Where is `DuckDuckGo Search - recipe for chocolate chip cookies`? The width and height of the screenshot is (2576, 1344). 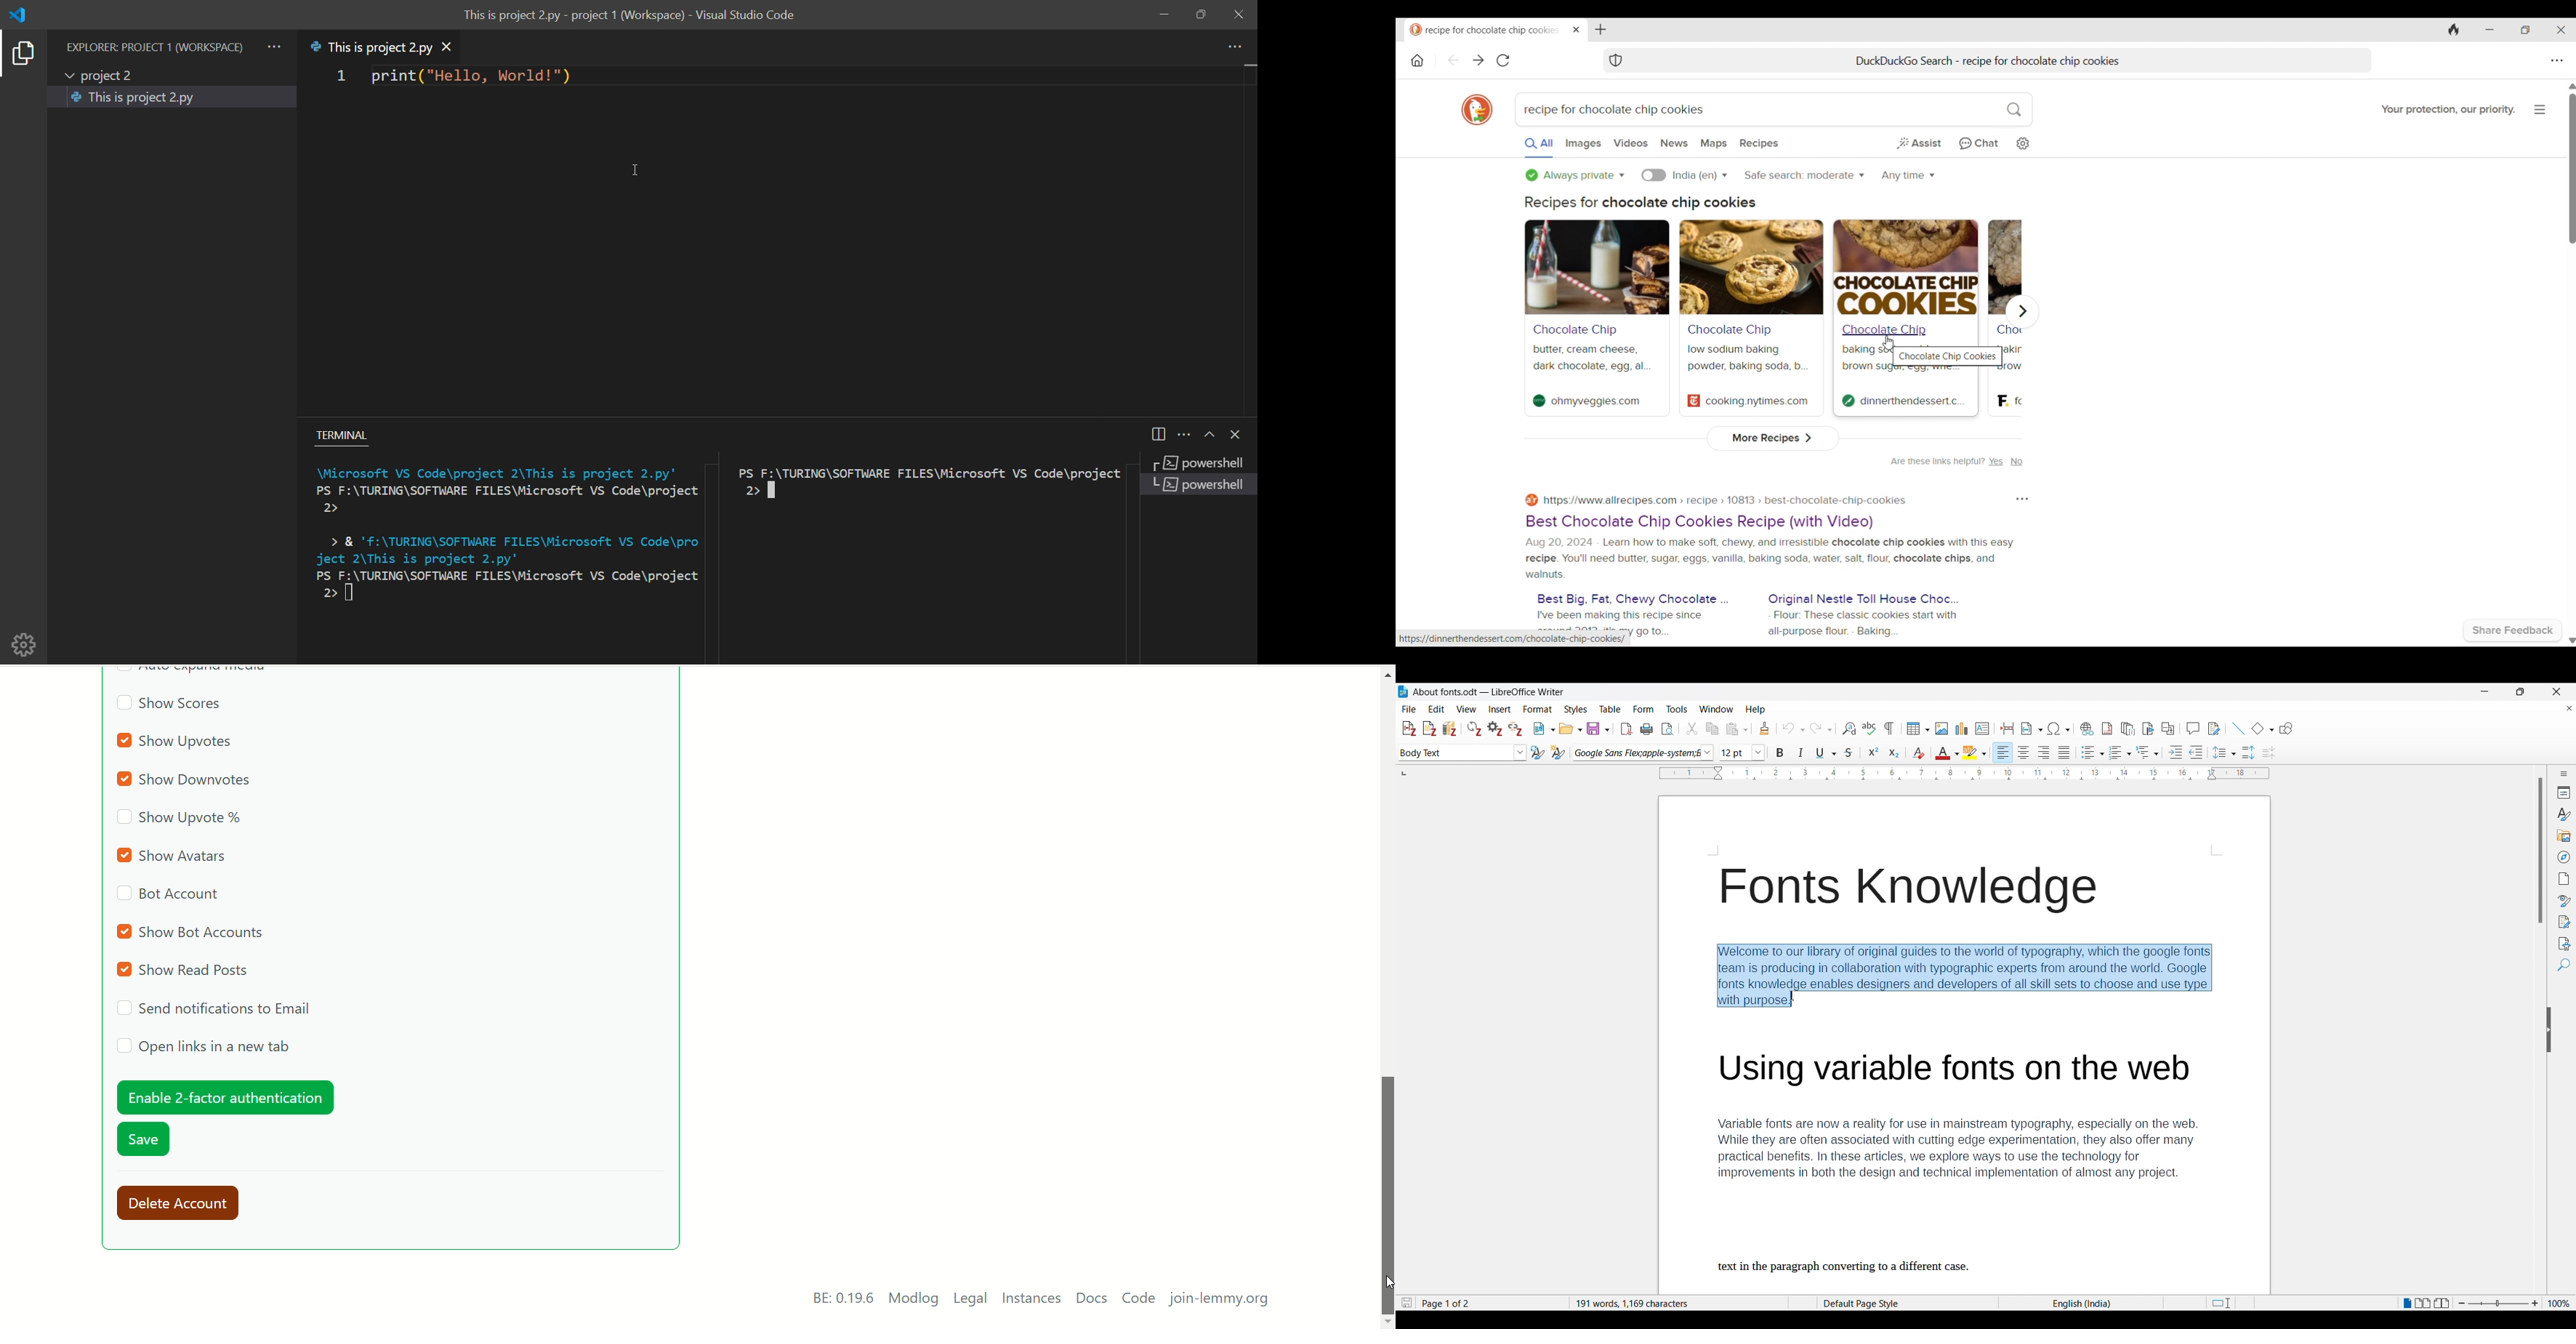 DuckDuckGo Search - recipe for chocolate chip cookies is located at coordinates (1998, 60).